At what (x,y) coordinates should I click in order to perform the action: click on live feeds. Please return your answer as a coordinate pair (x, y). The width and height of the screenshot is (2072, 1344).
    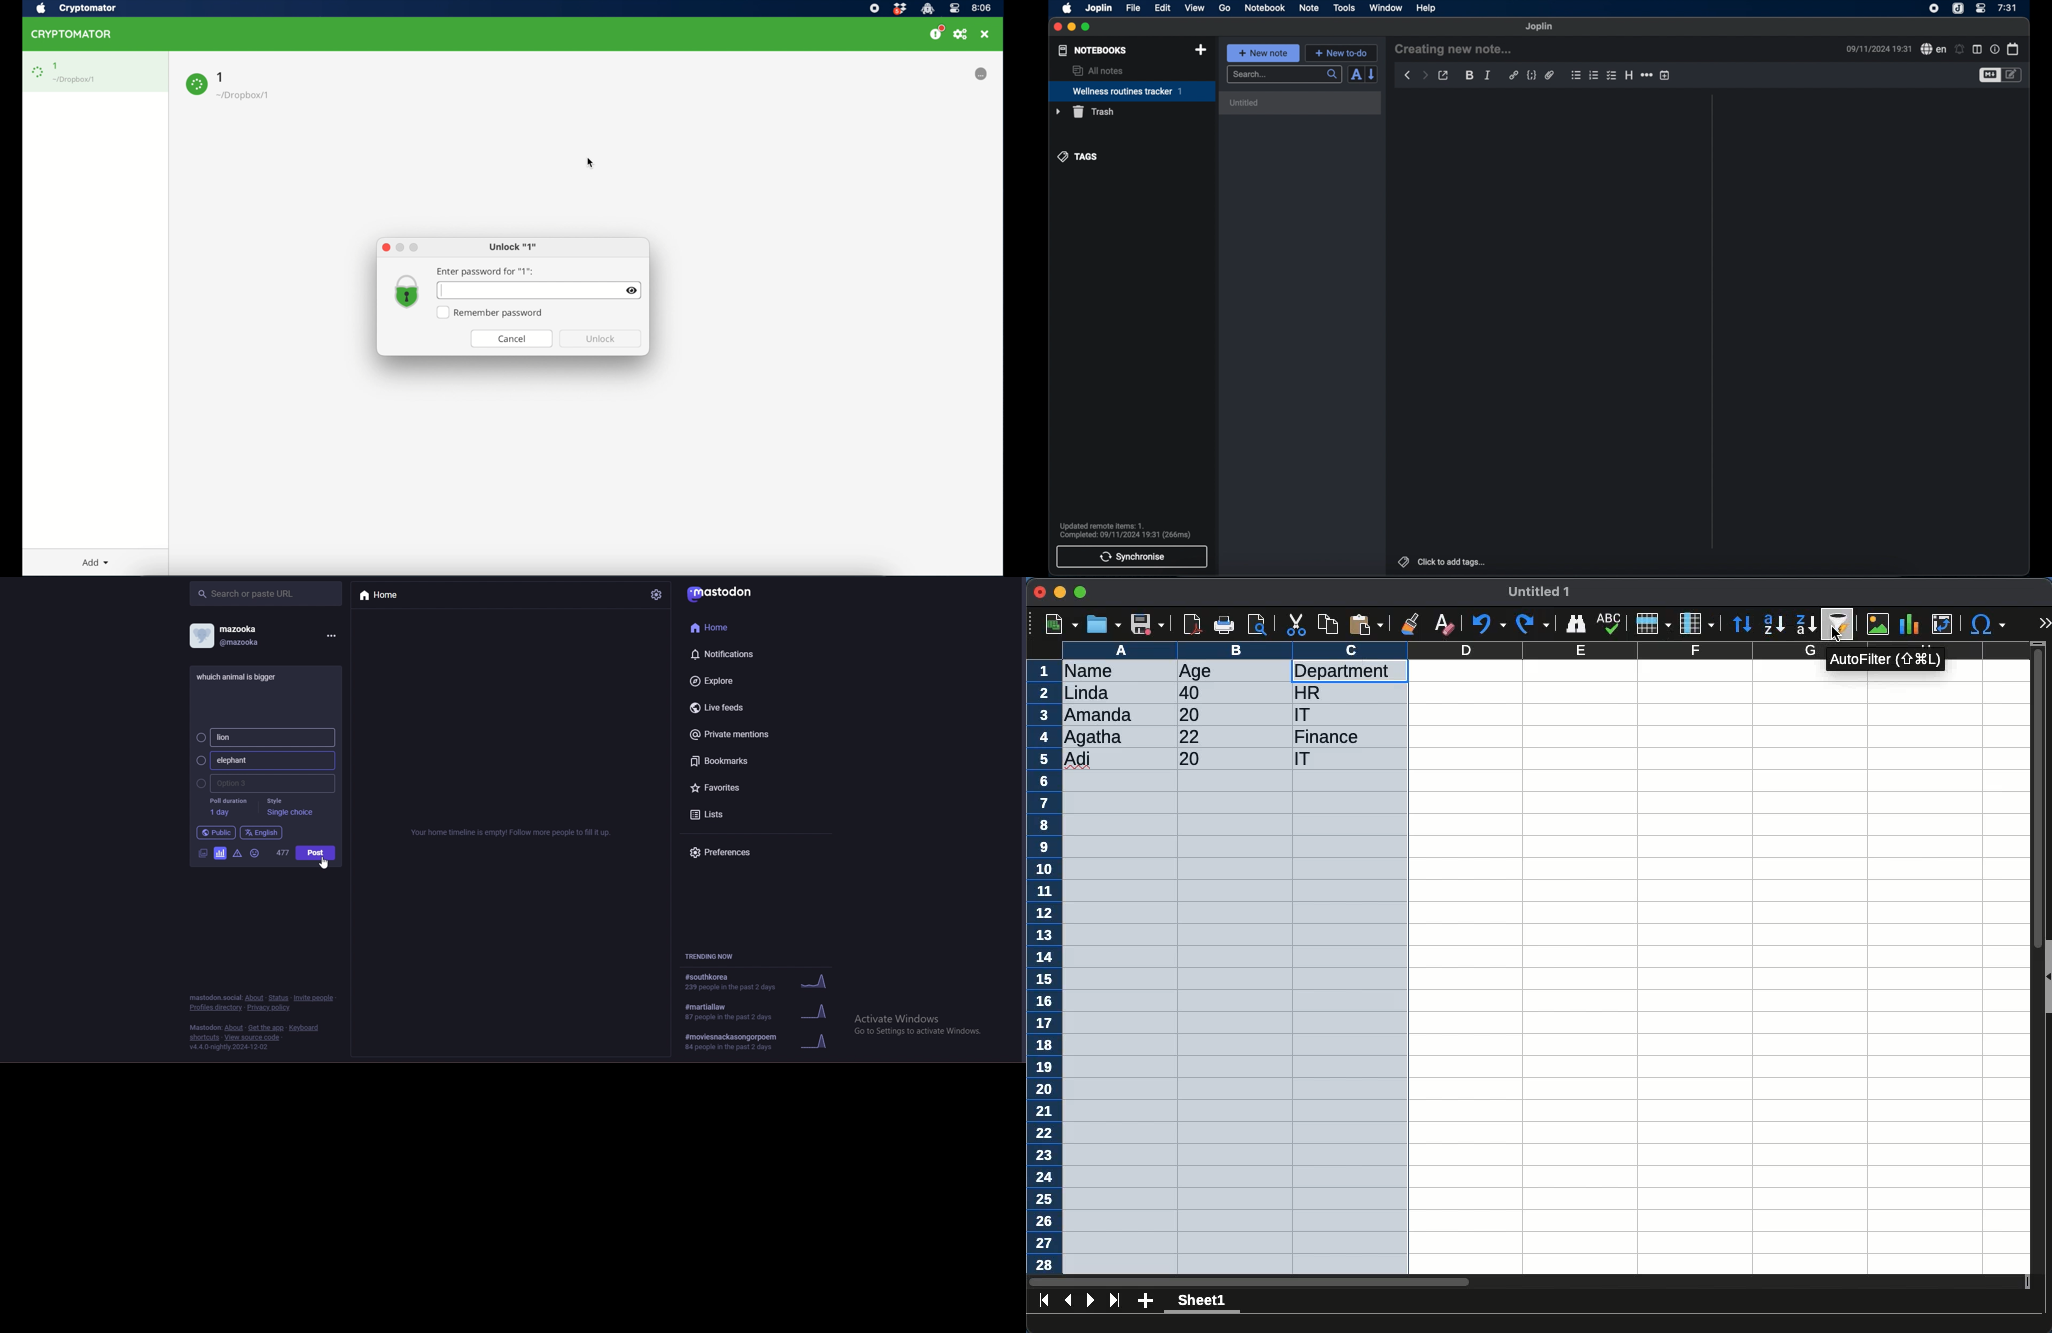
    Looking at the image, I should click on (722, 708).